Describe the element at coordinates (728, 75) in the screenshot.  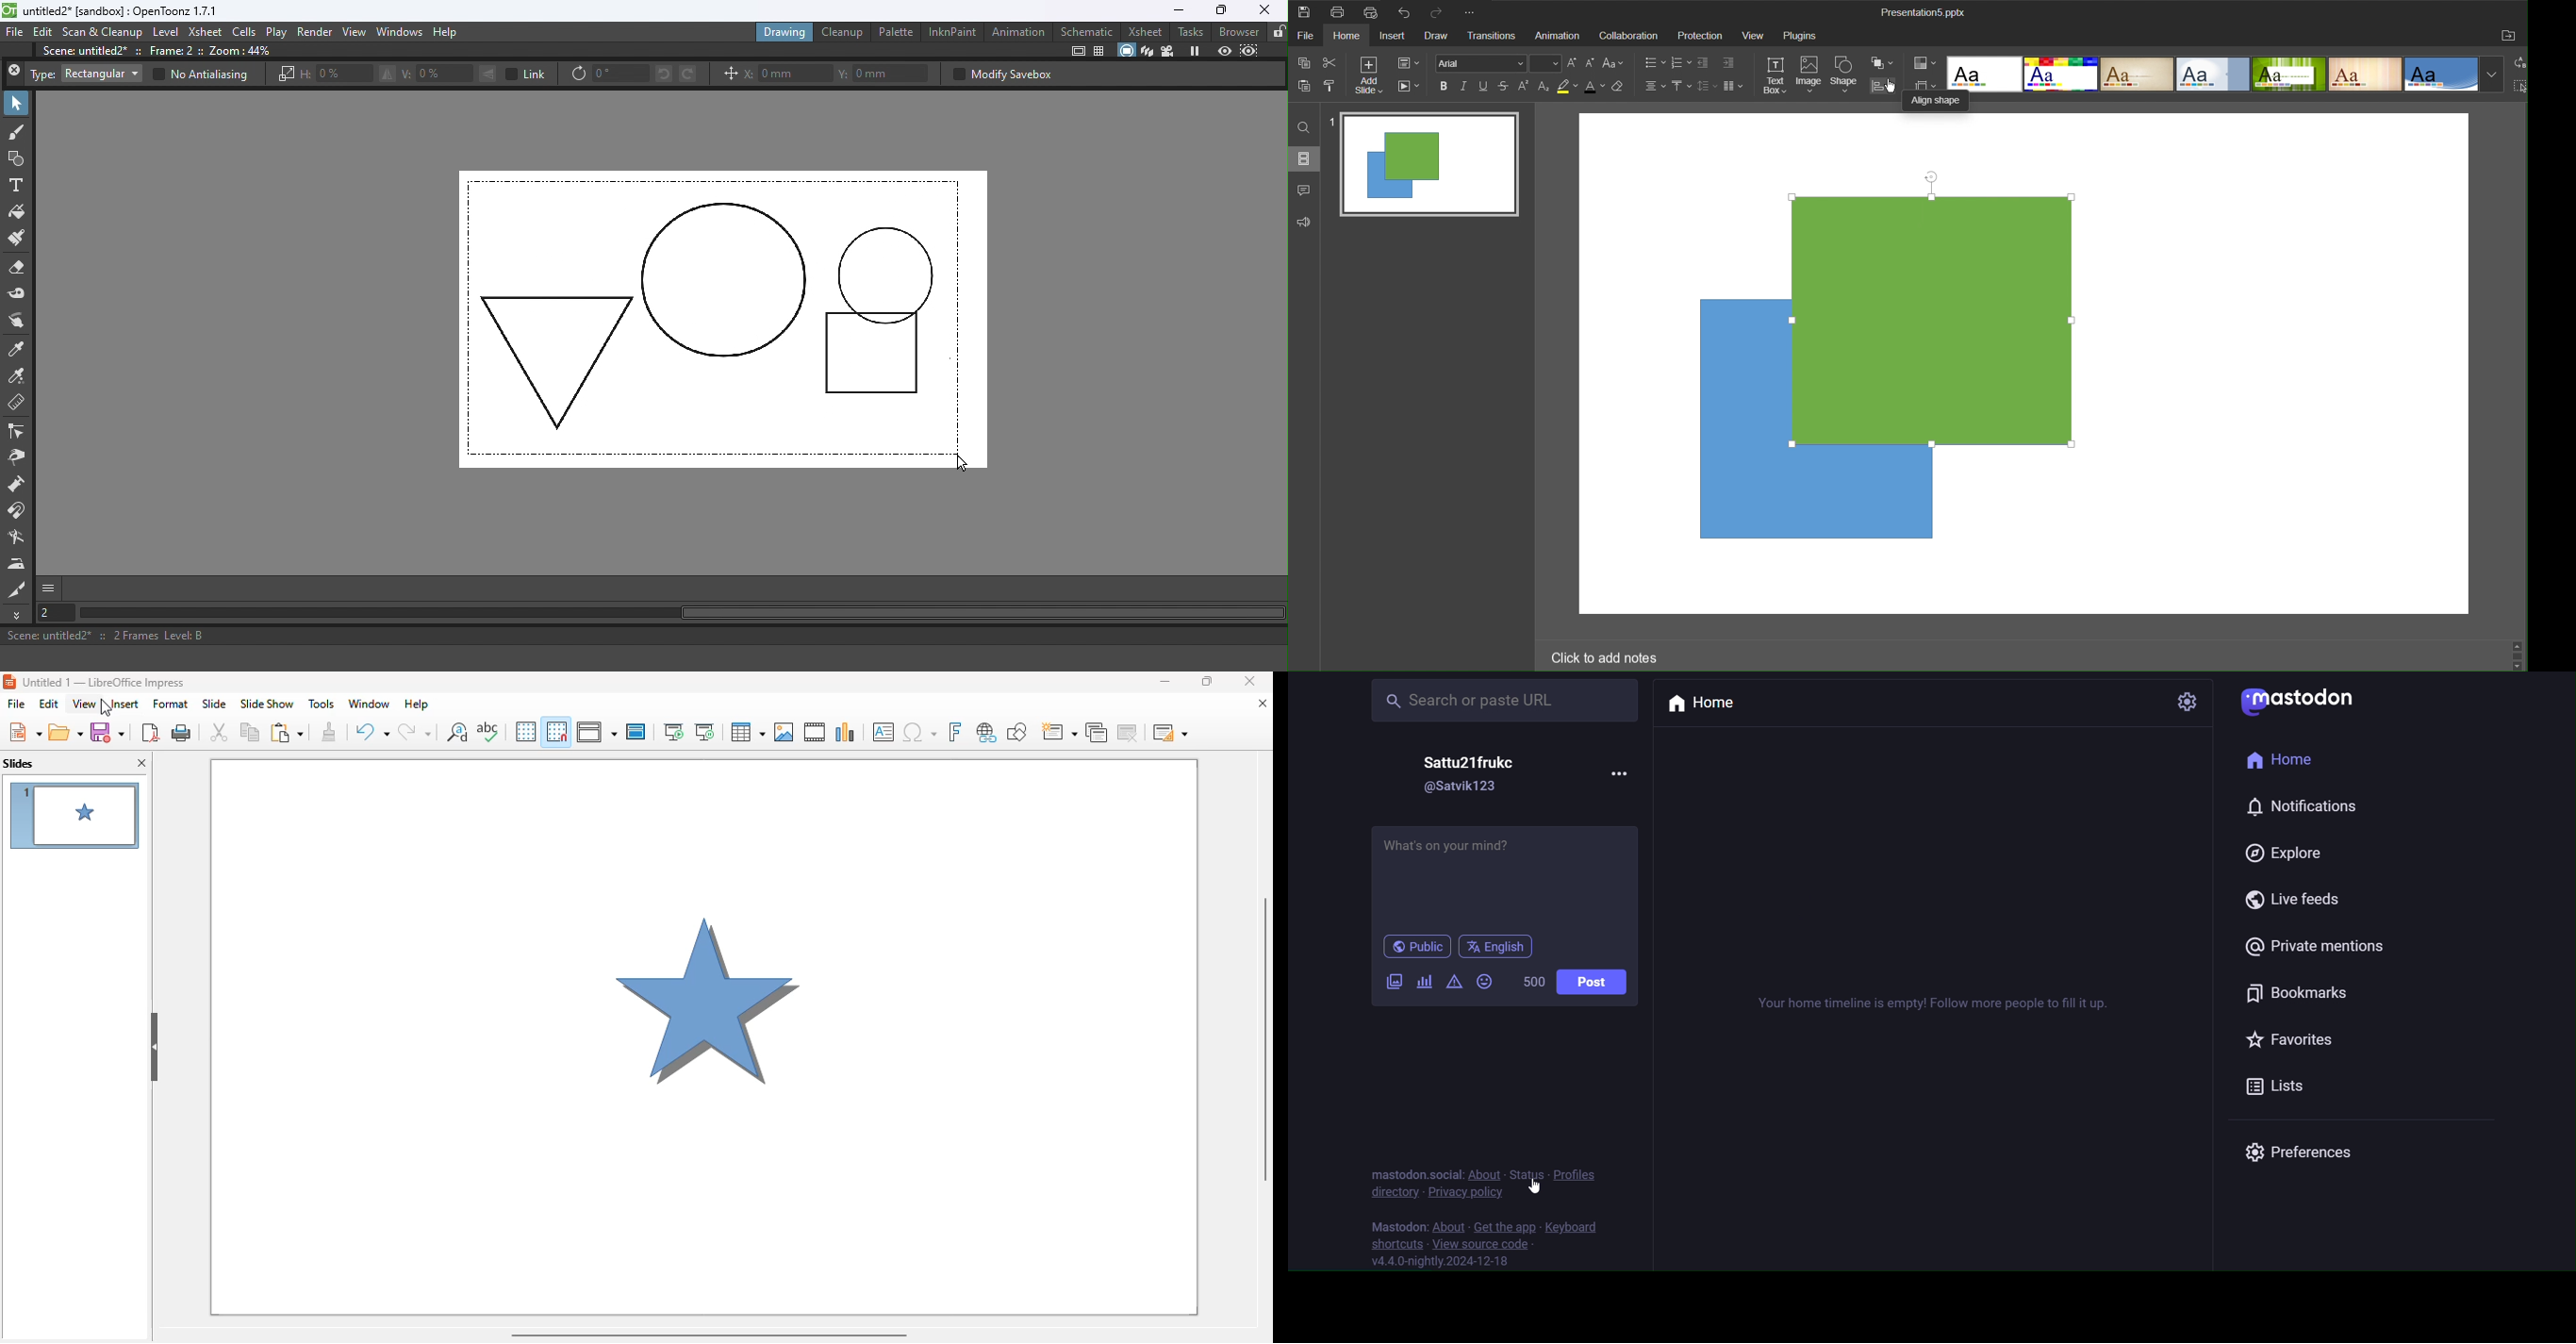
I see `Position` at that location.